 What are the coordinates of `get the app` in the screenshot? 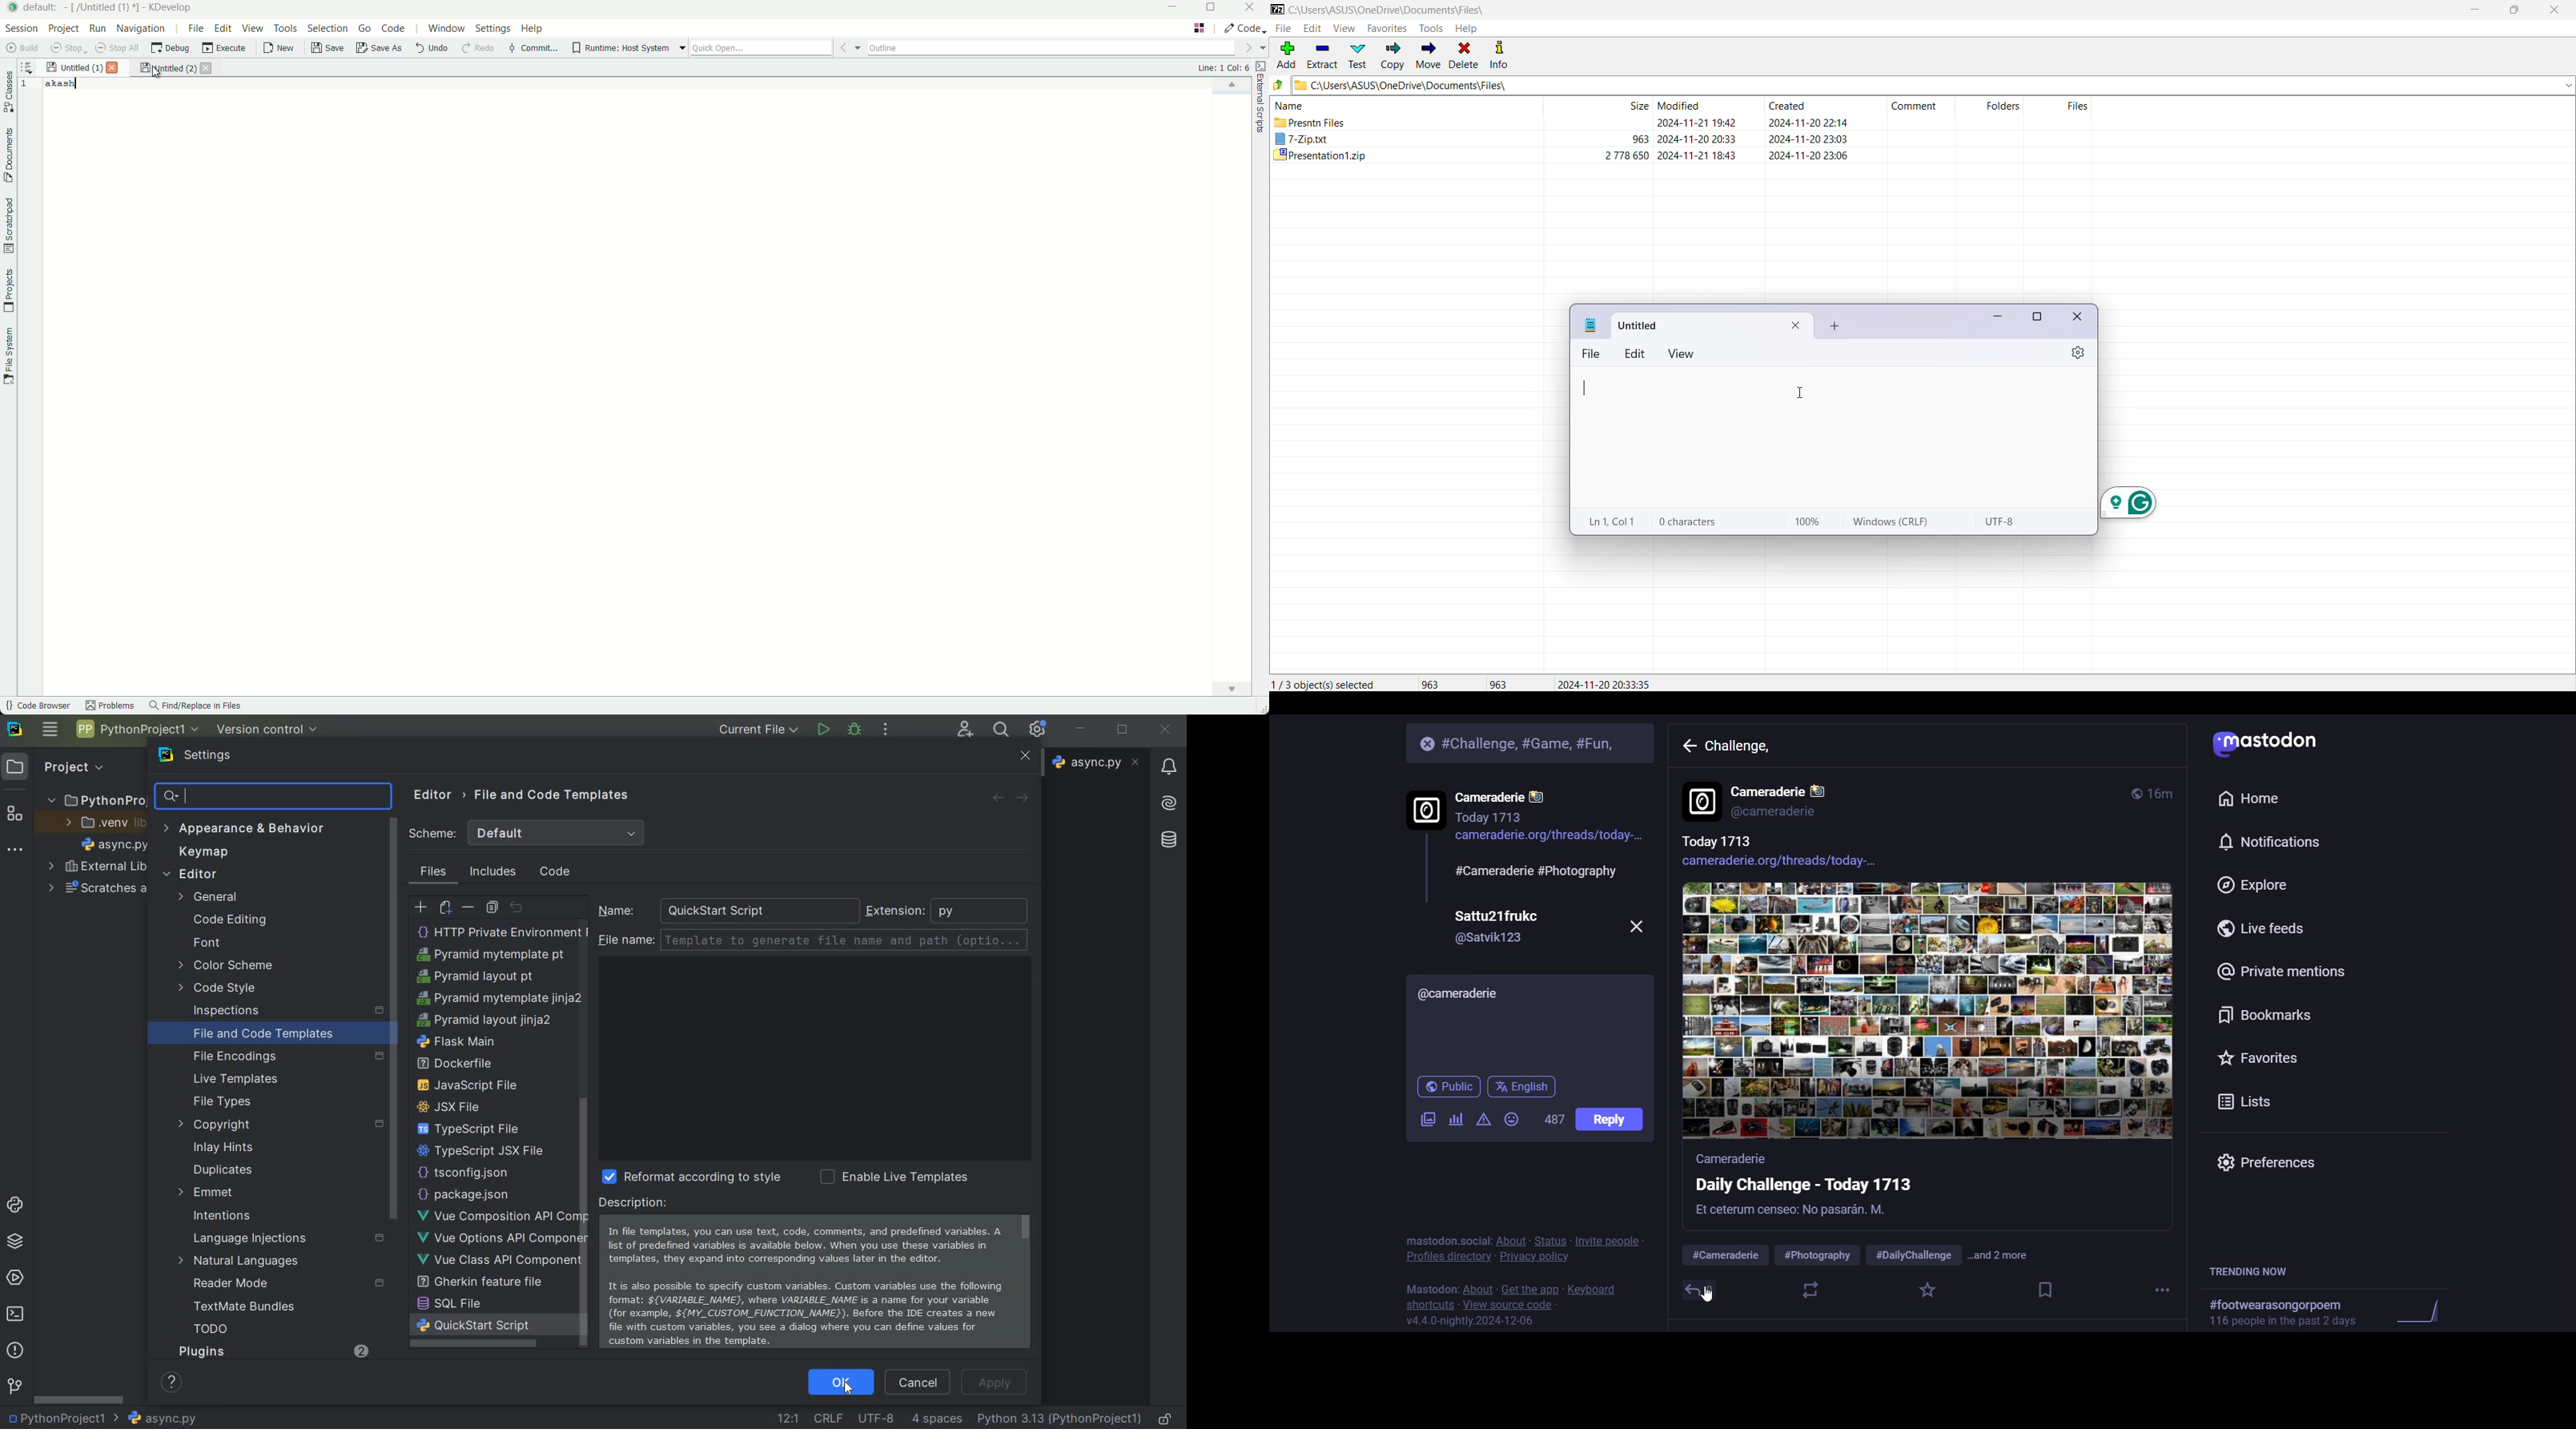 It's located at (1530, 1288).